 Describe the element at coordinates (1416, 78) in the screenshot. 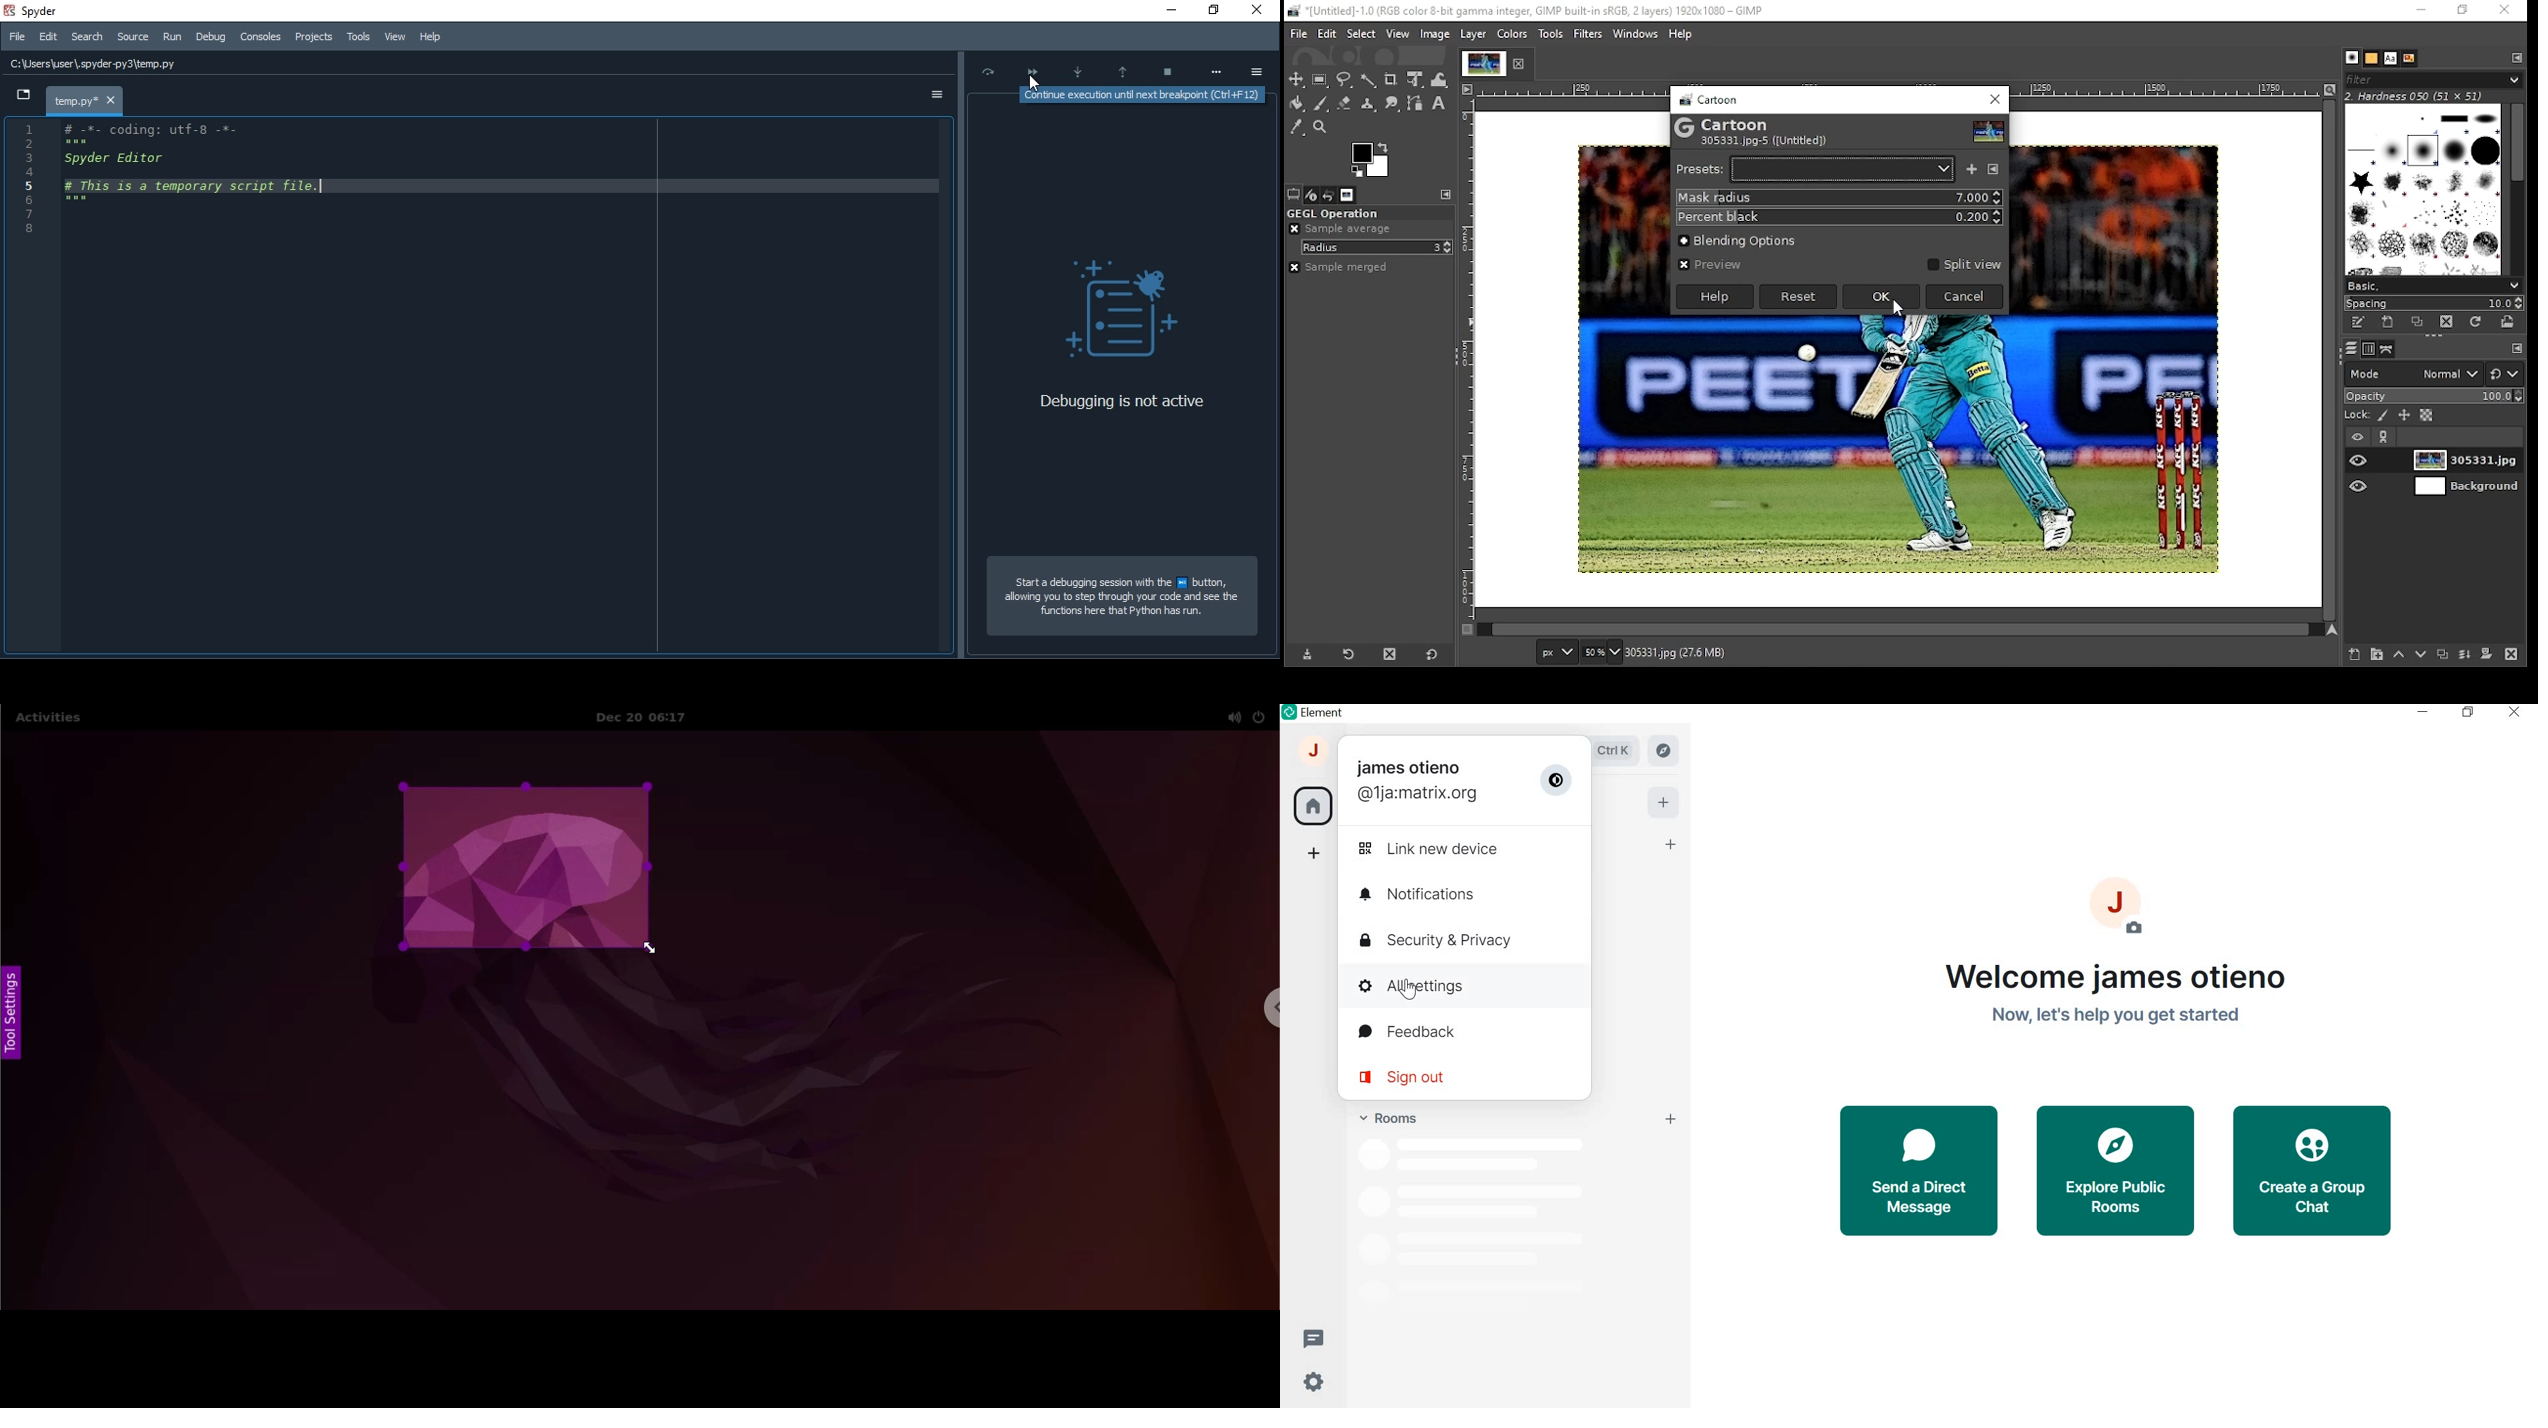

I see `unified transform tool` at that location.